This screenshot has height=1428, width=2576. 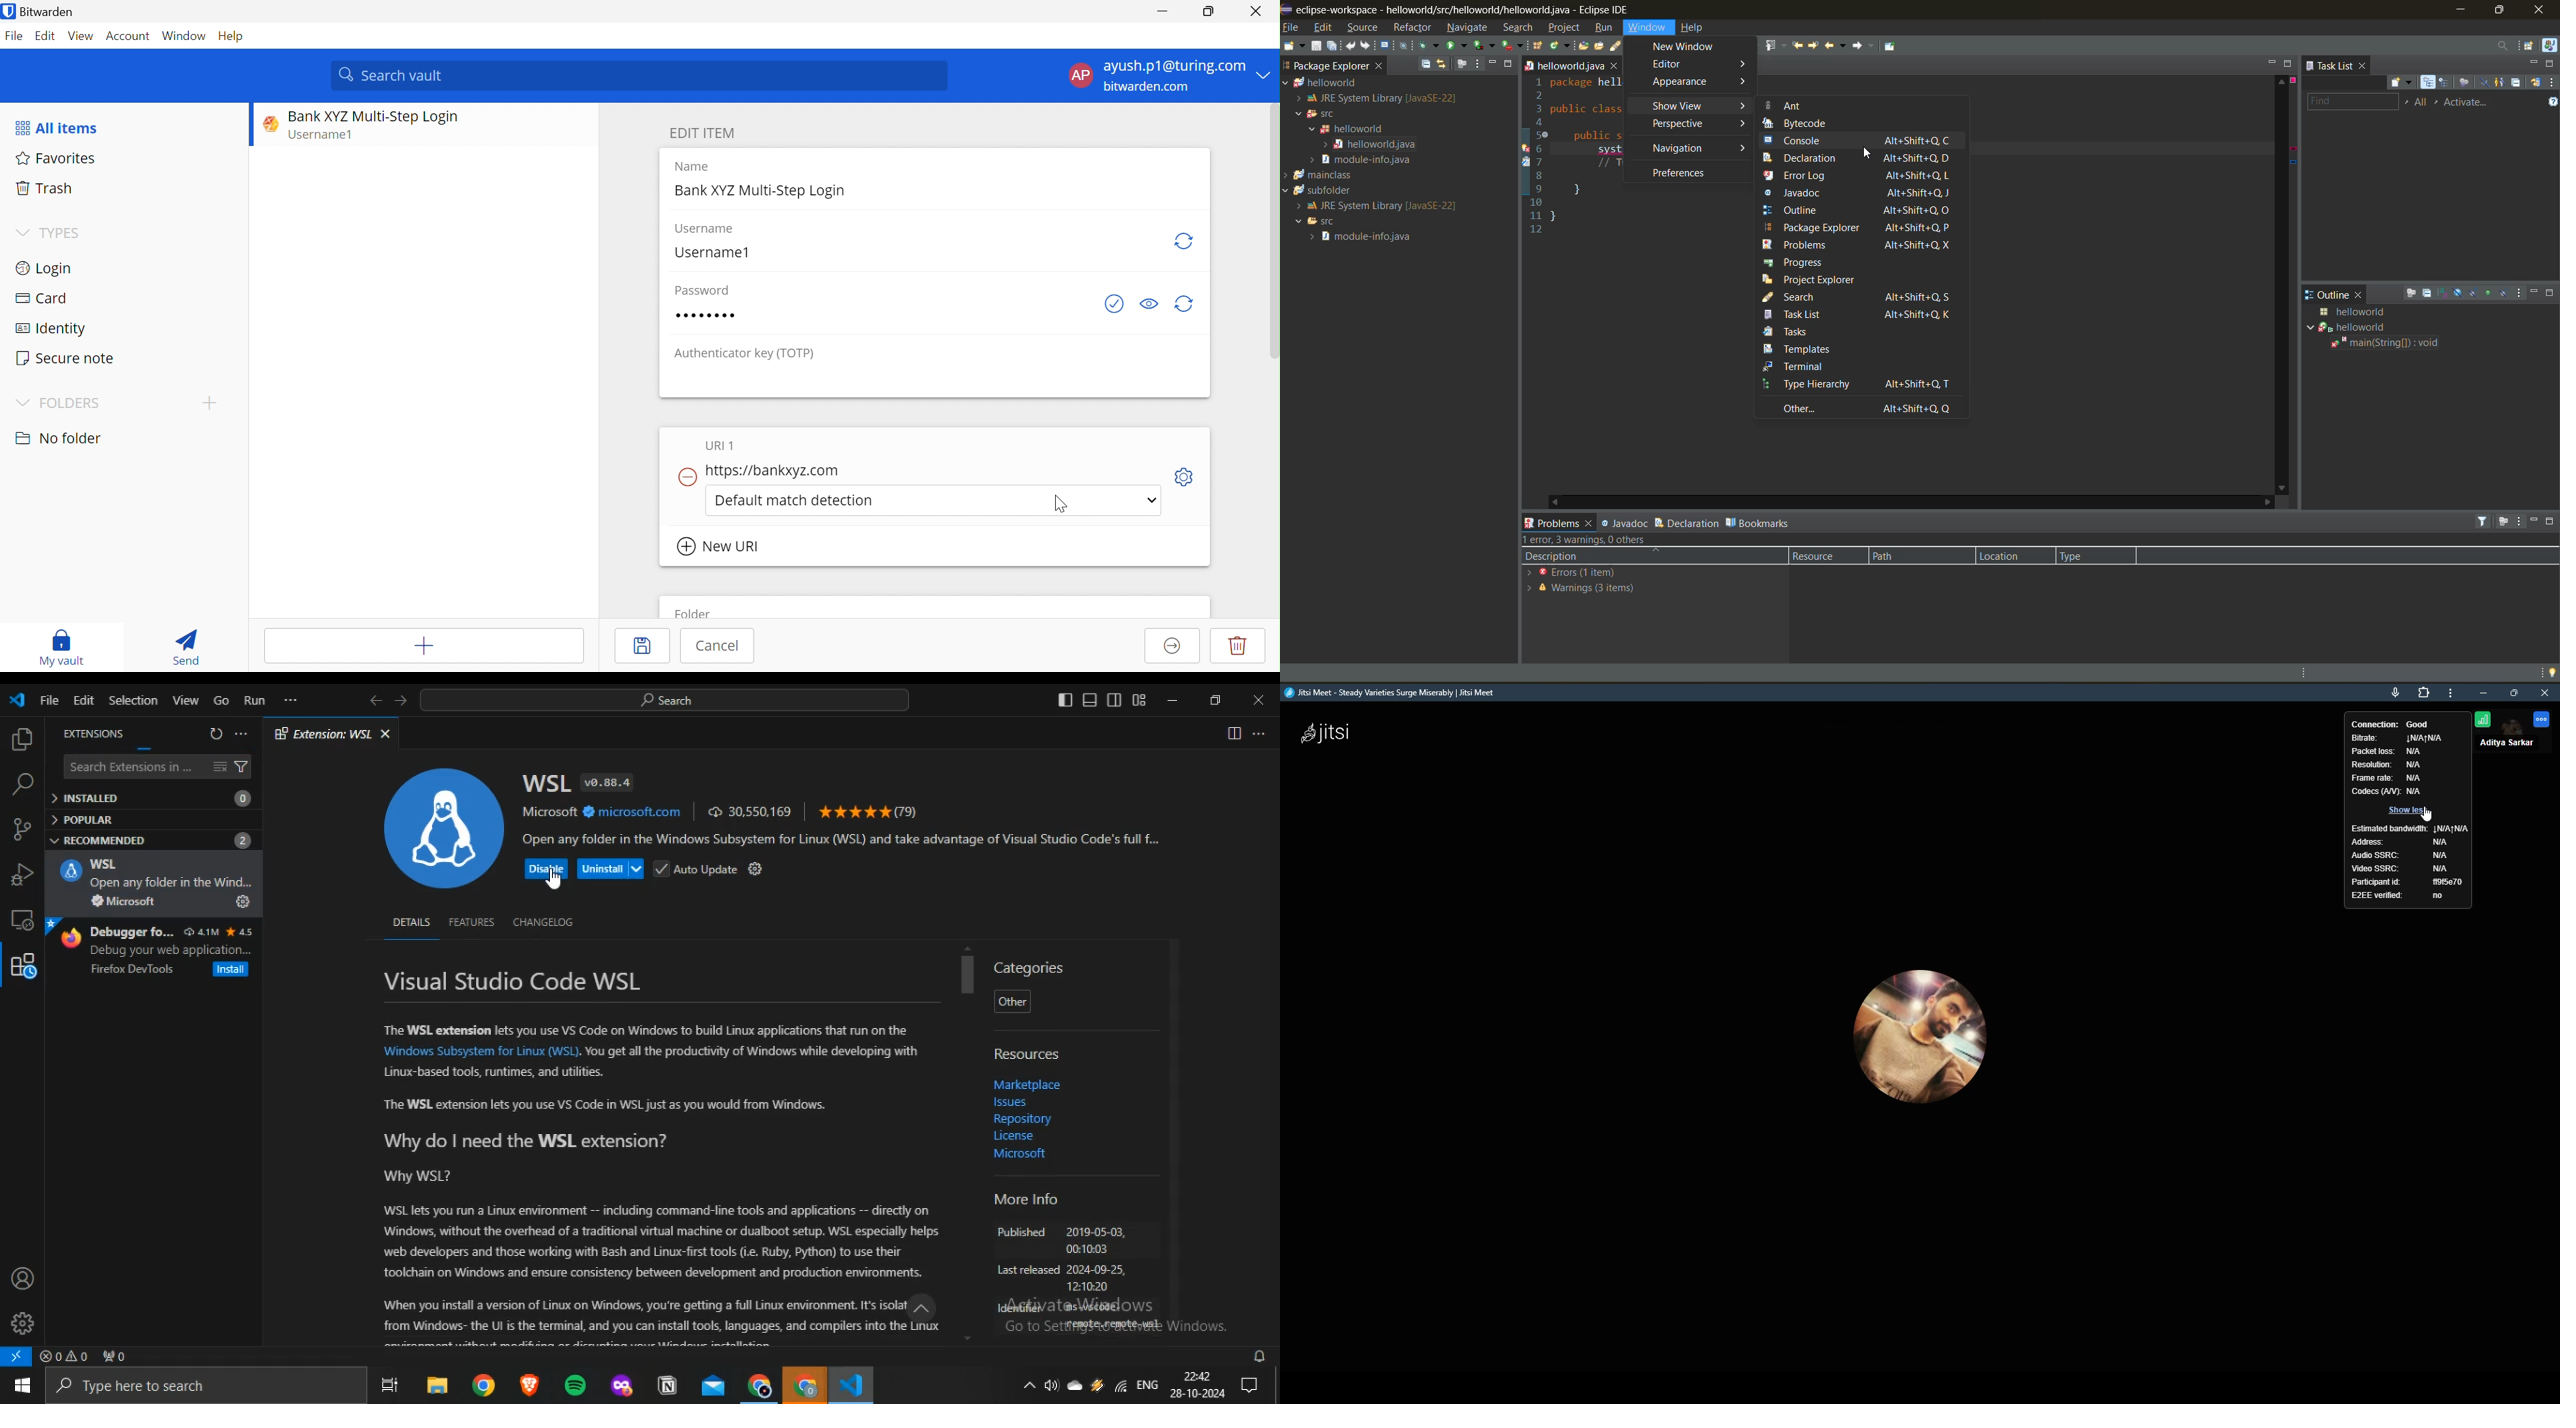 I want to click on 00:10:03, so click(x=1087, y=1251).